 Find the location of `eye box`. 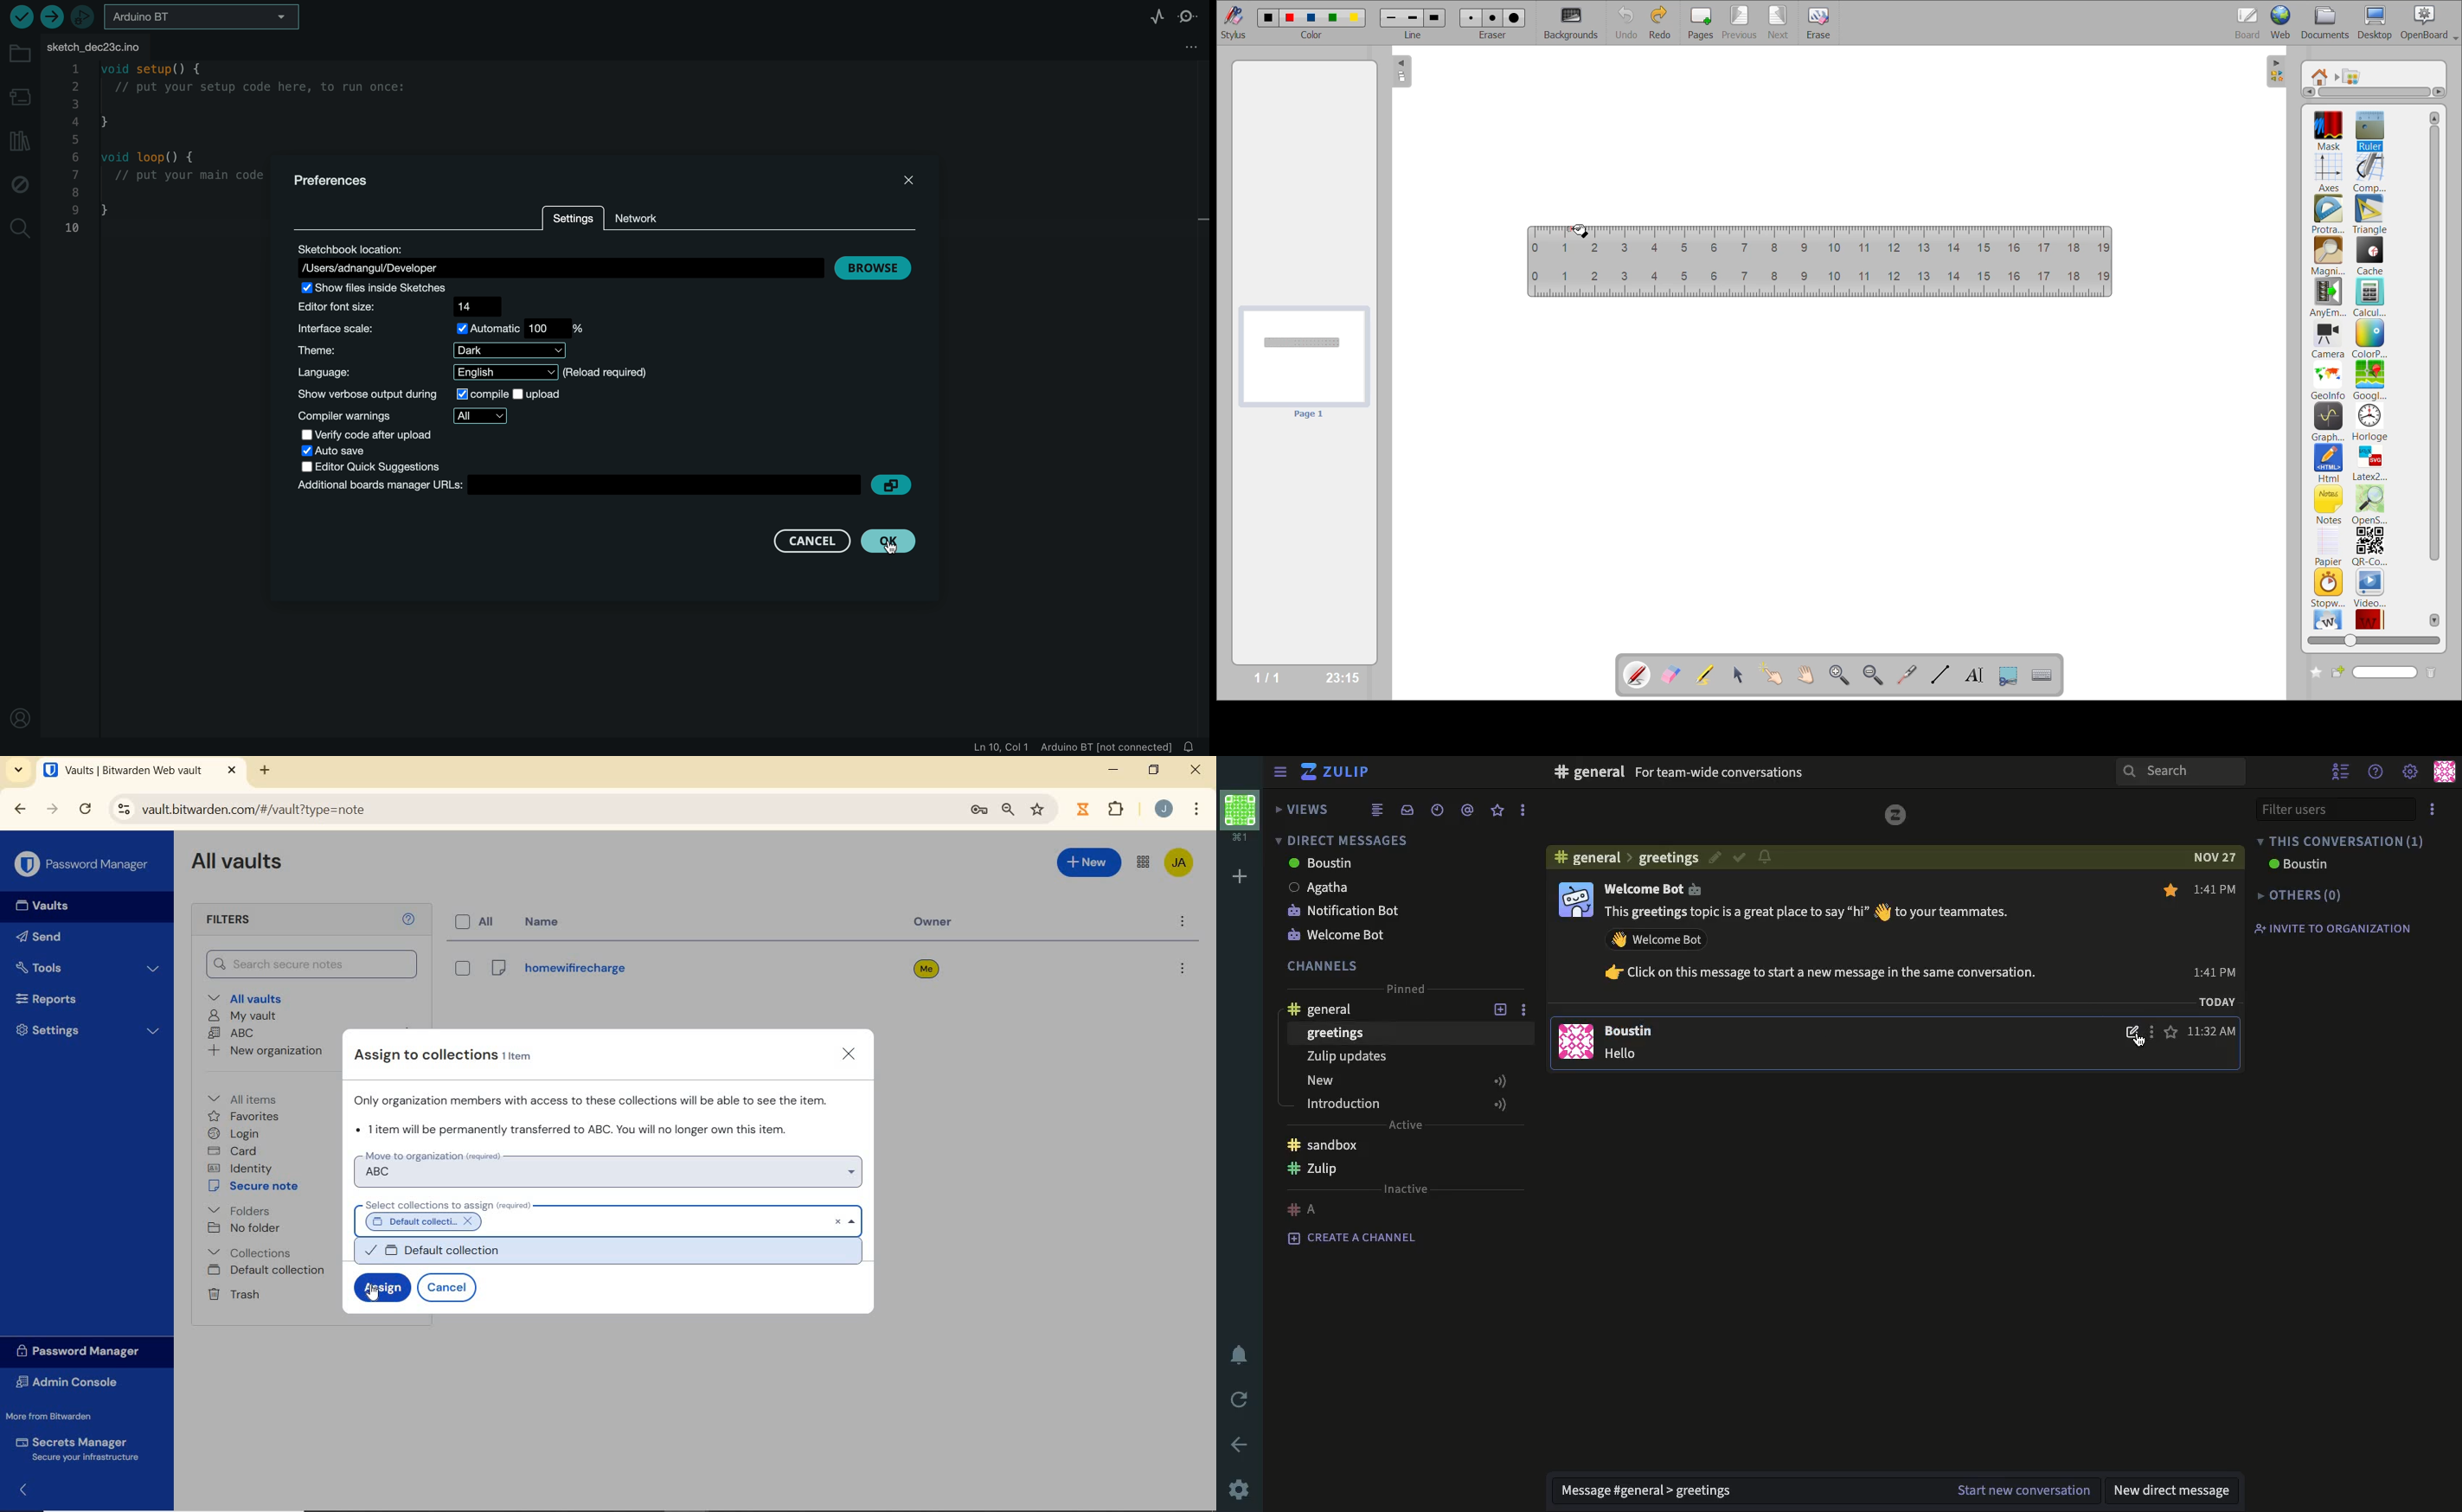

eye box is located at coordinates (461, 968).